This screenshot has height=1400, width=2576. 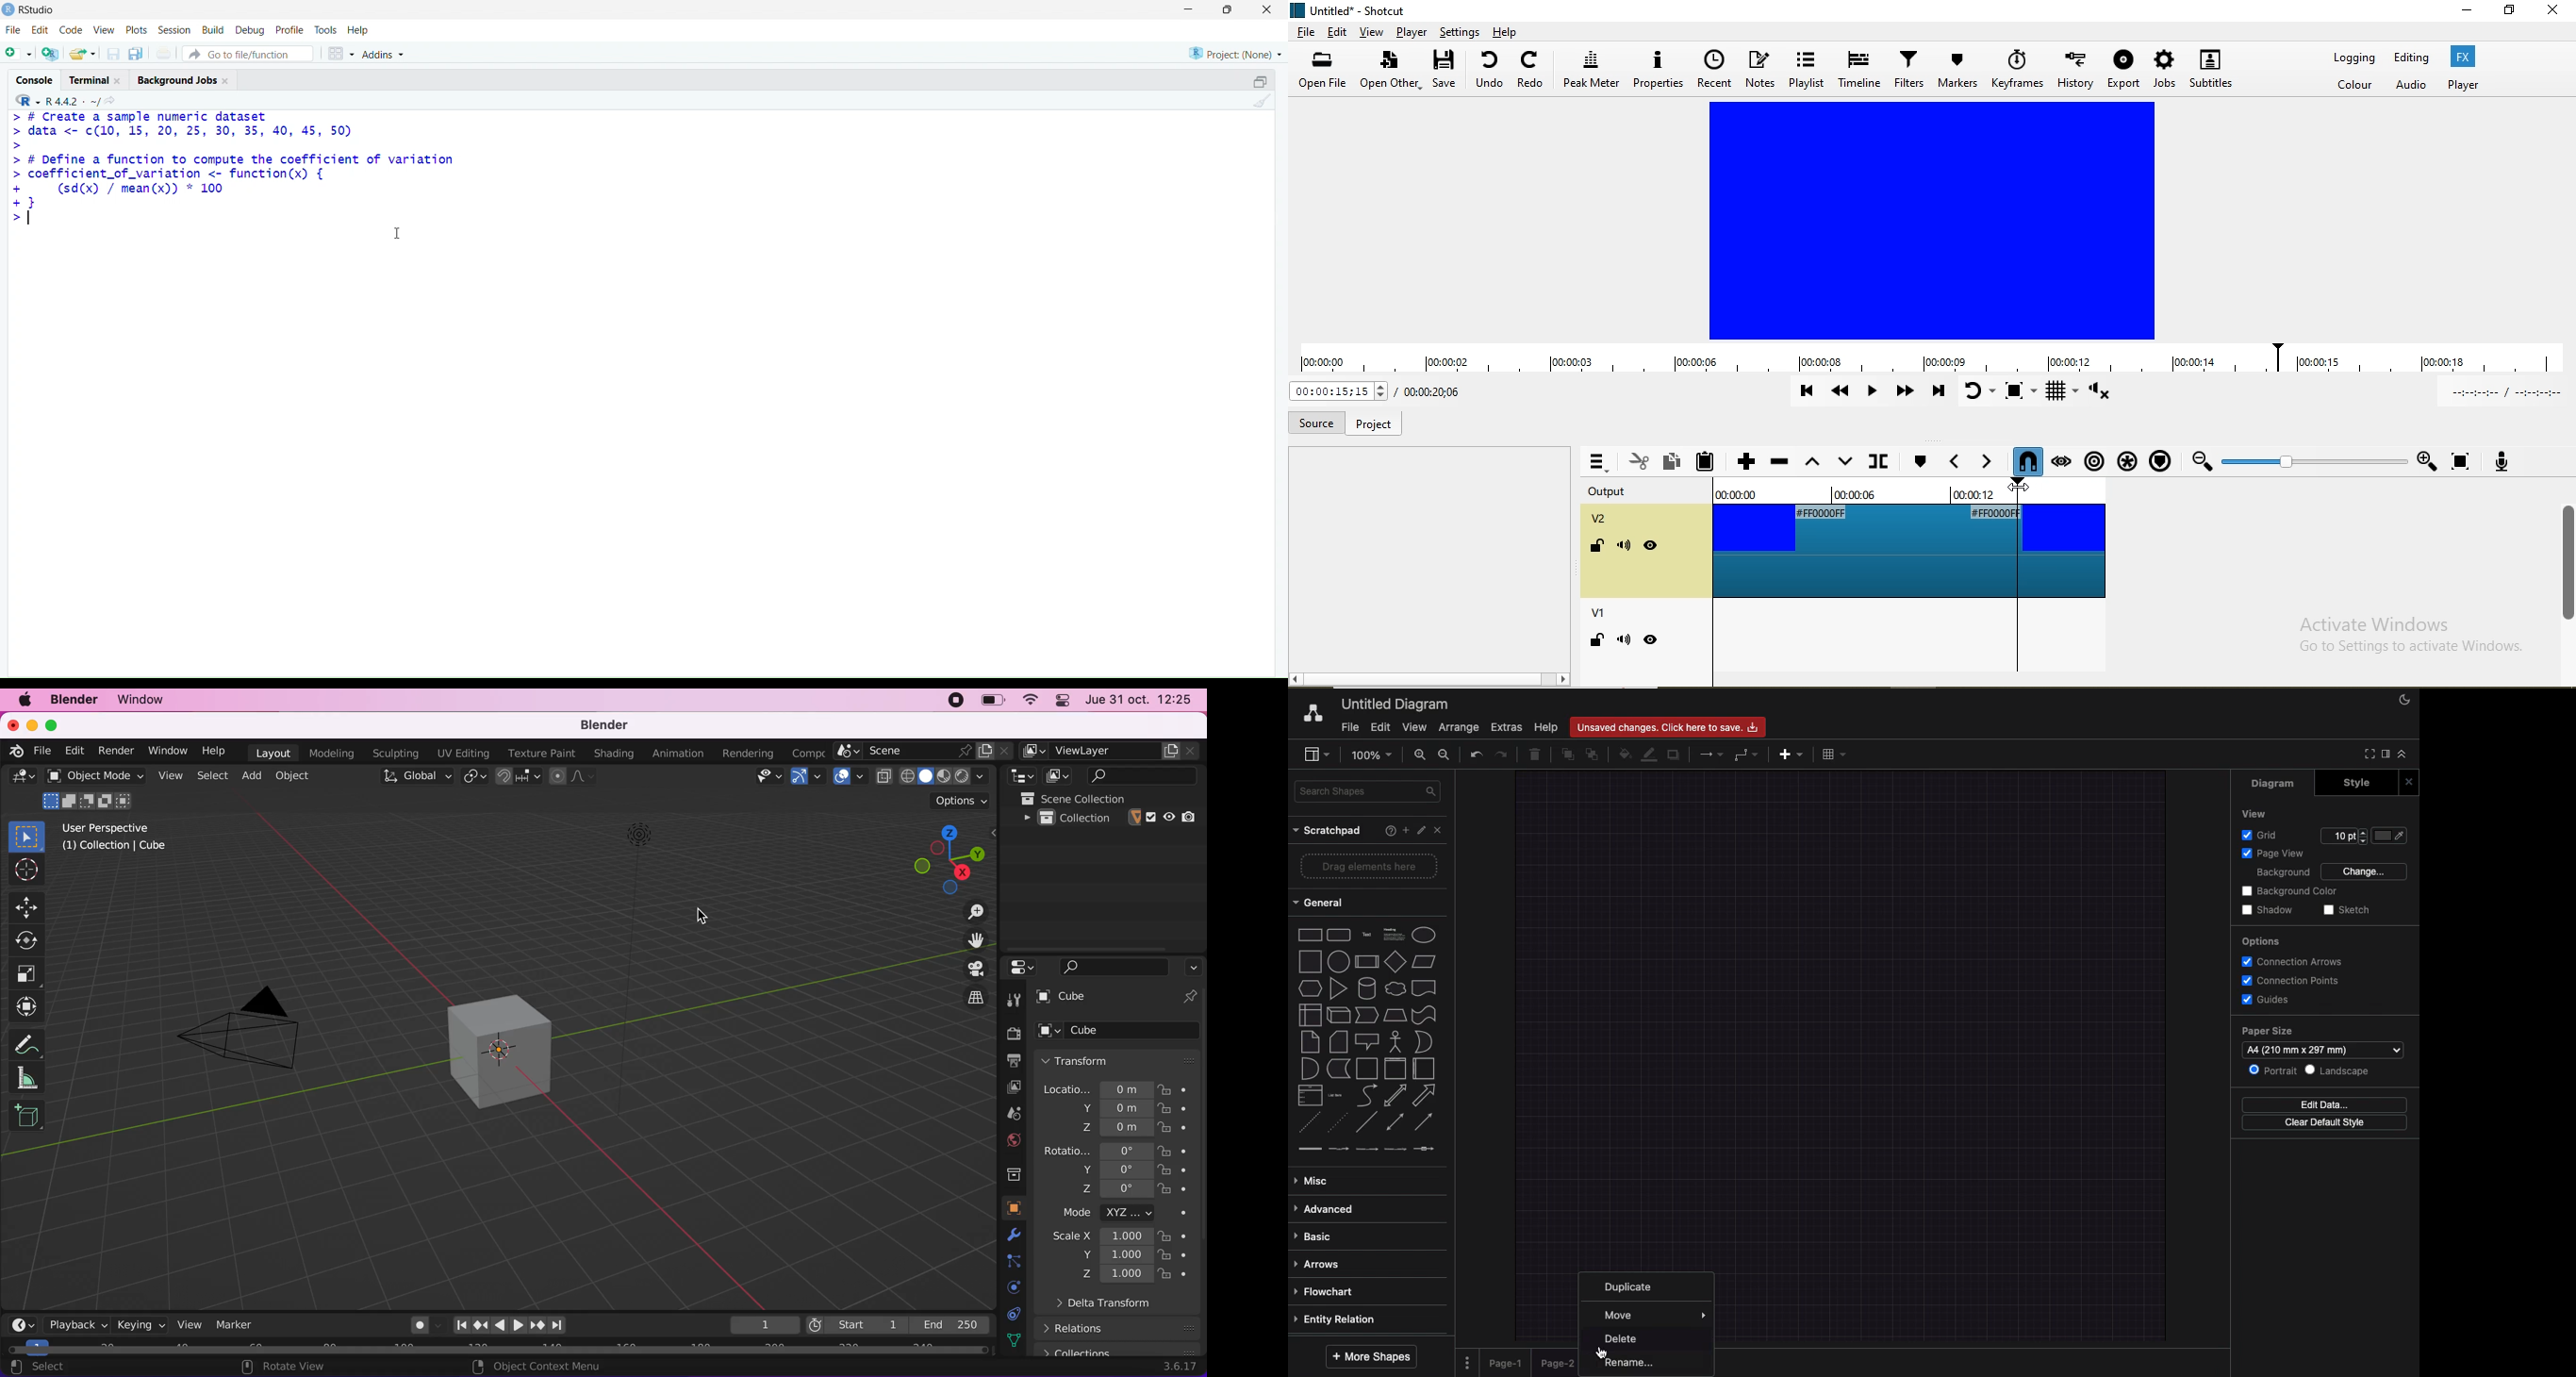 I want to click on output, so click(x=1619, y=495).